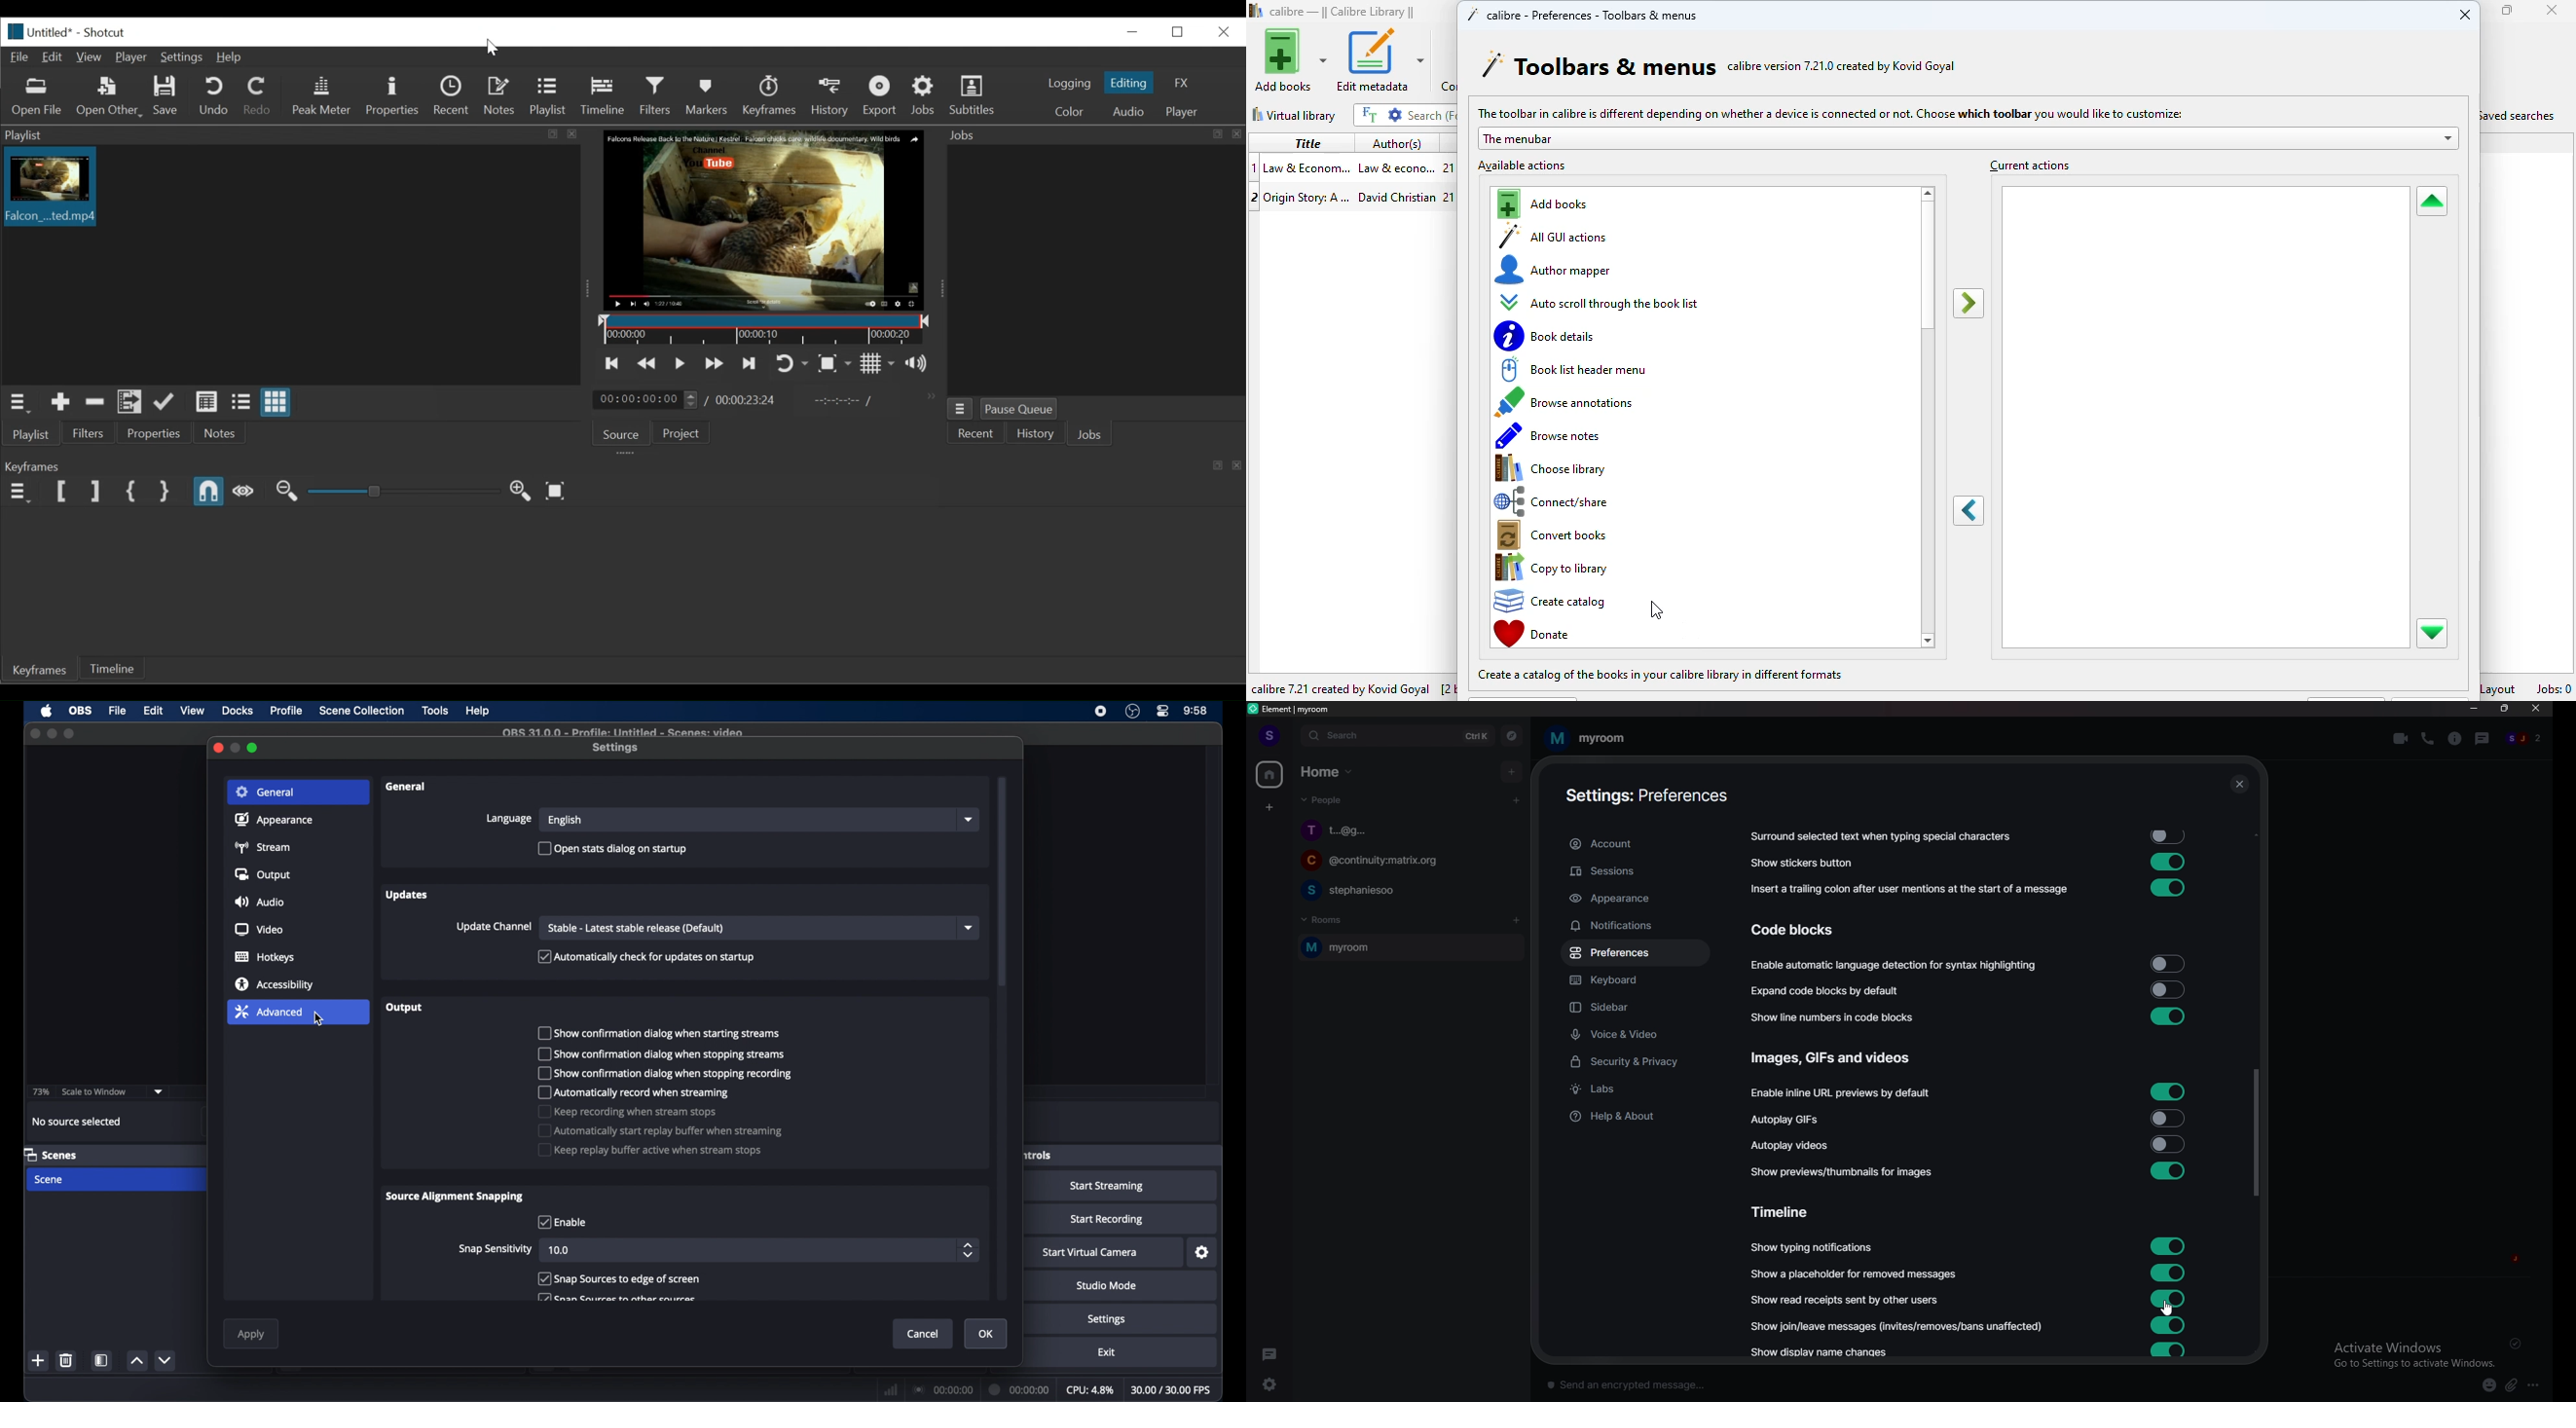 The image size is (2576, 1428). Describe the element at coordinates (408, 895) in the screenshot. I see `updates` at that location.